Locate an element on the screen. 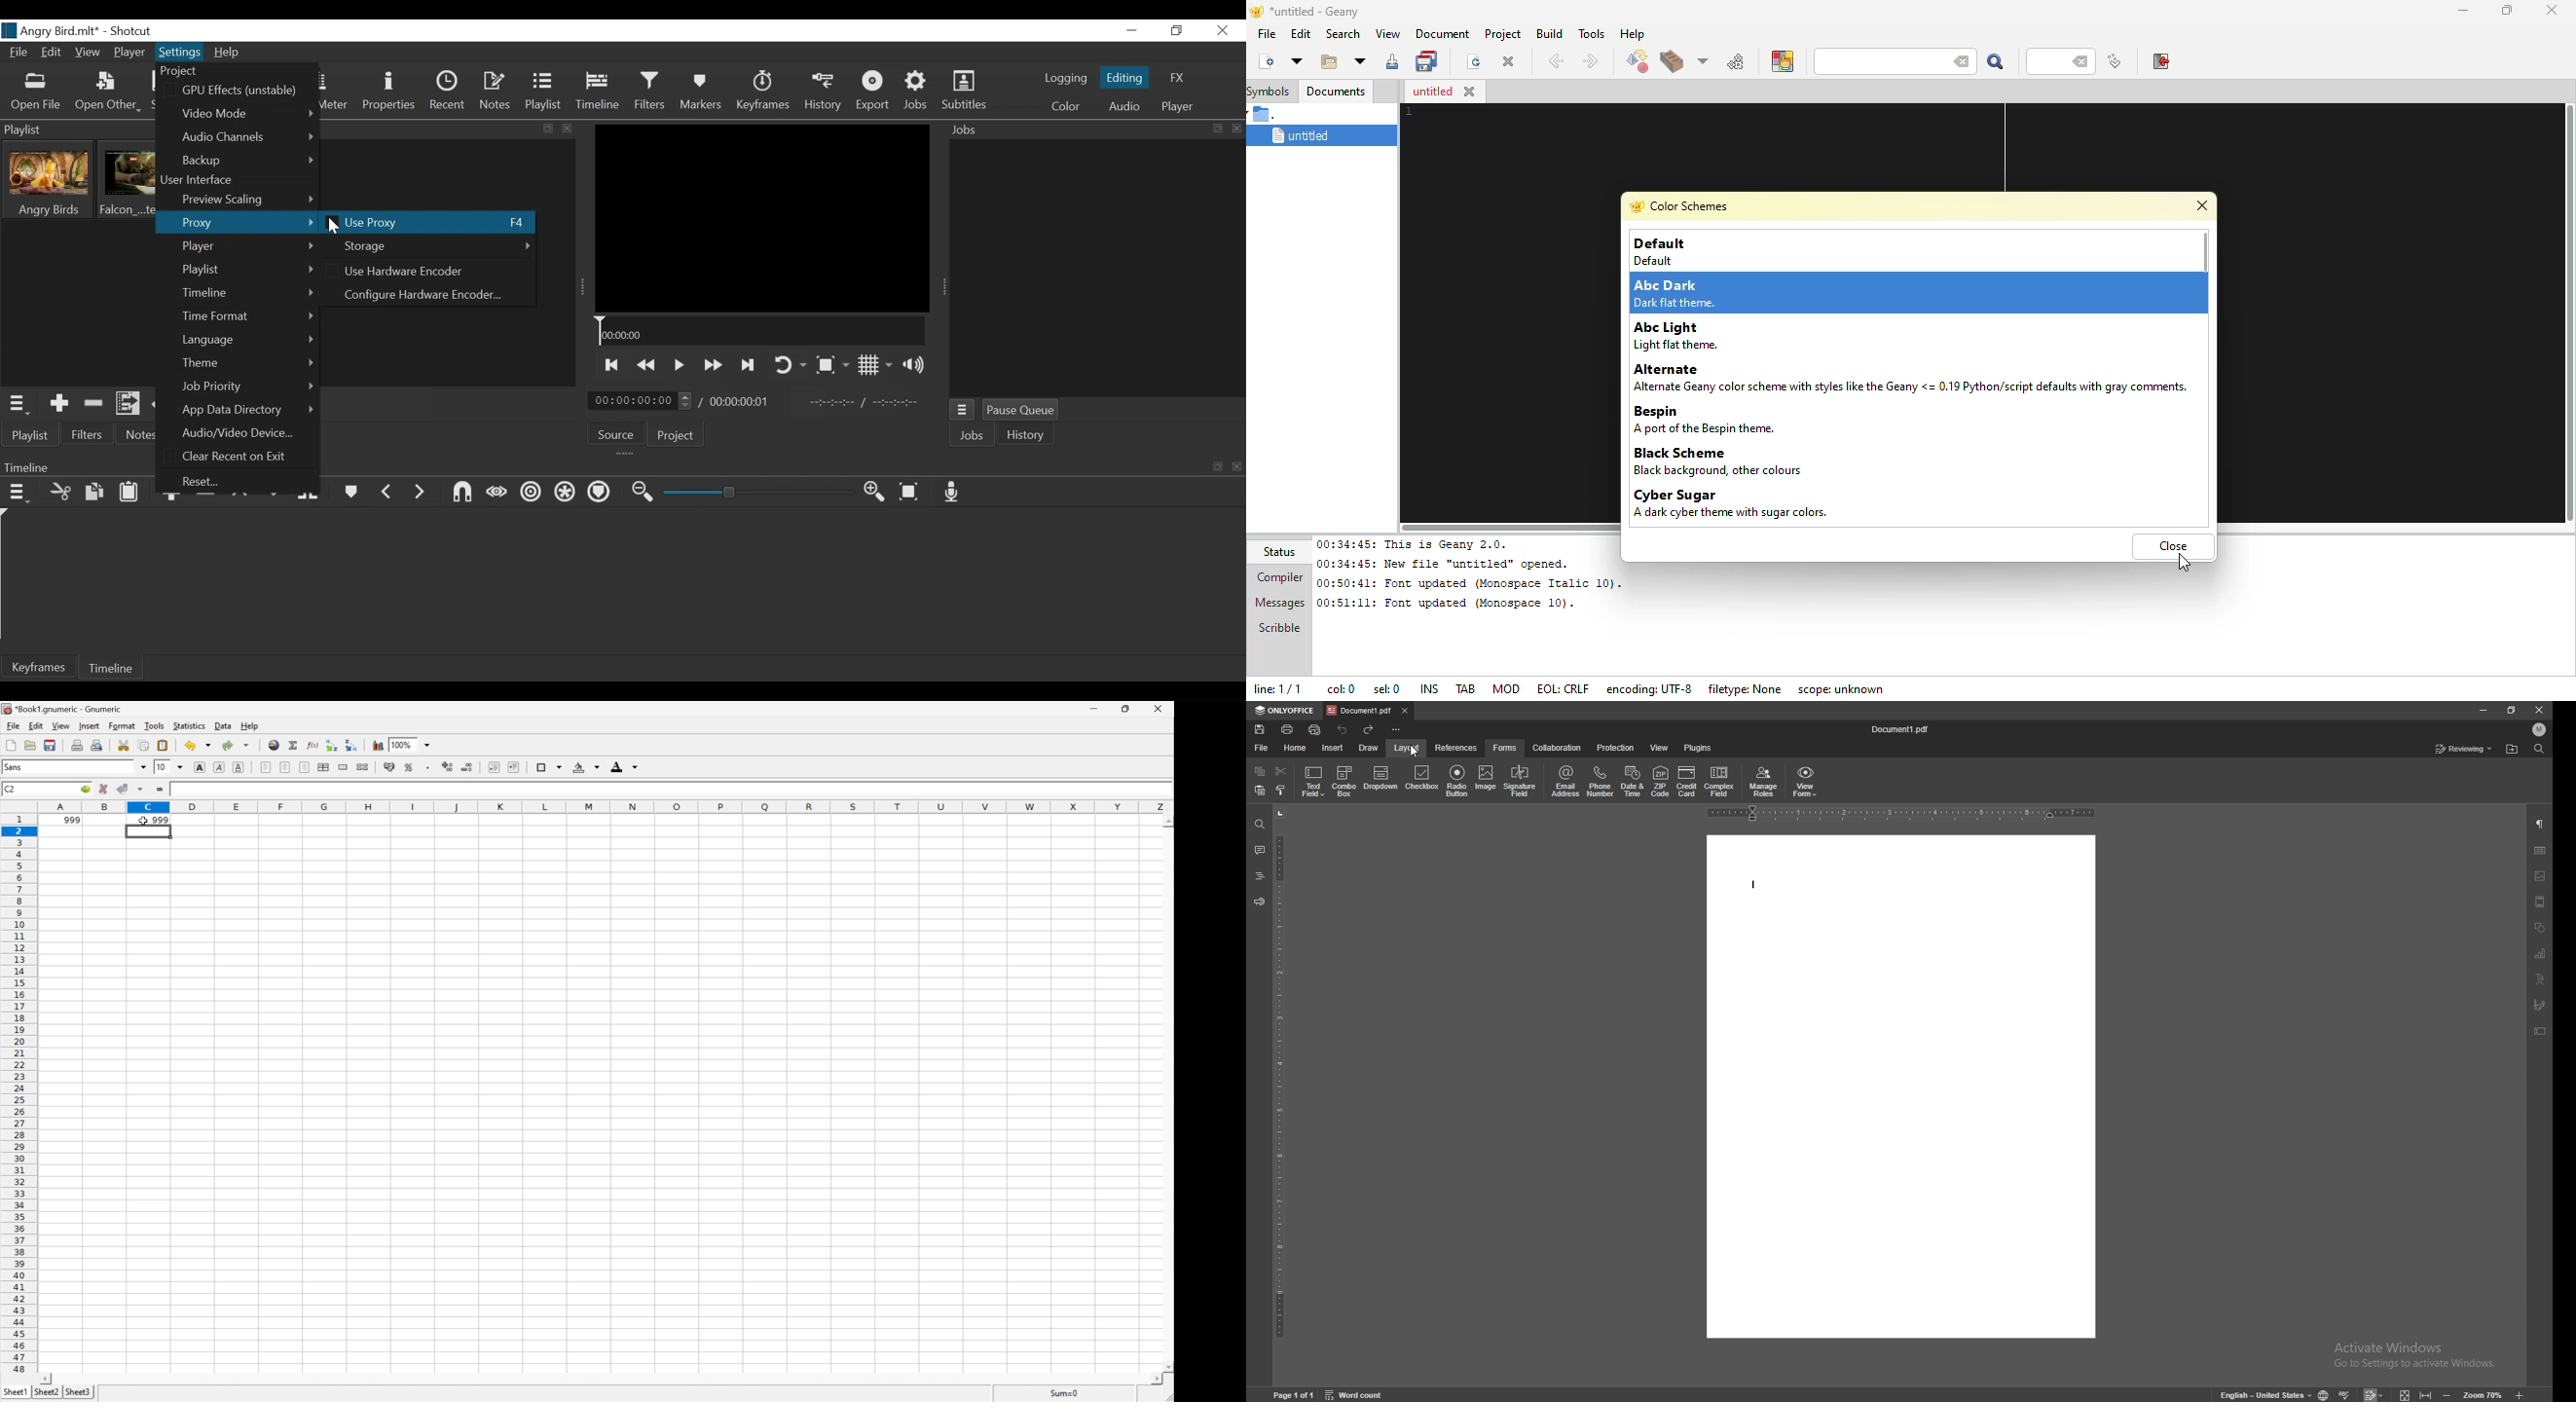  restore down is located at coordinates (1125, 710).